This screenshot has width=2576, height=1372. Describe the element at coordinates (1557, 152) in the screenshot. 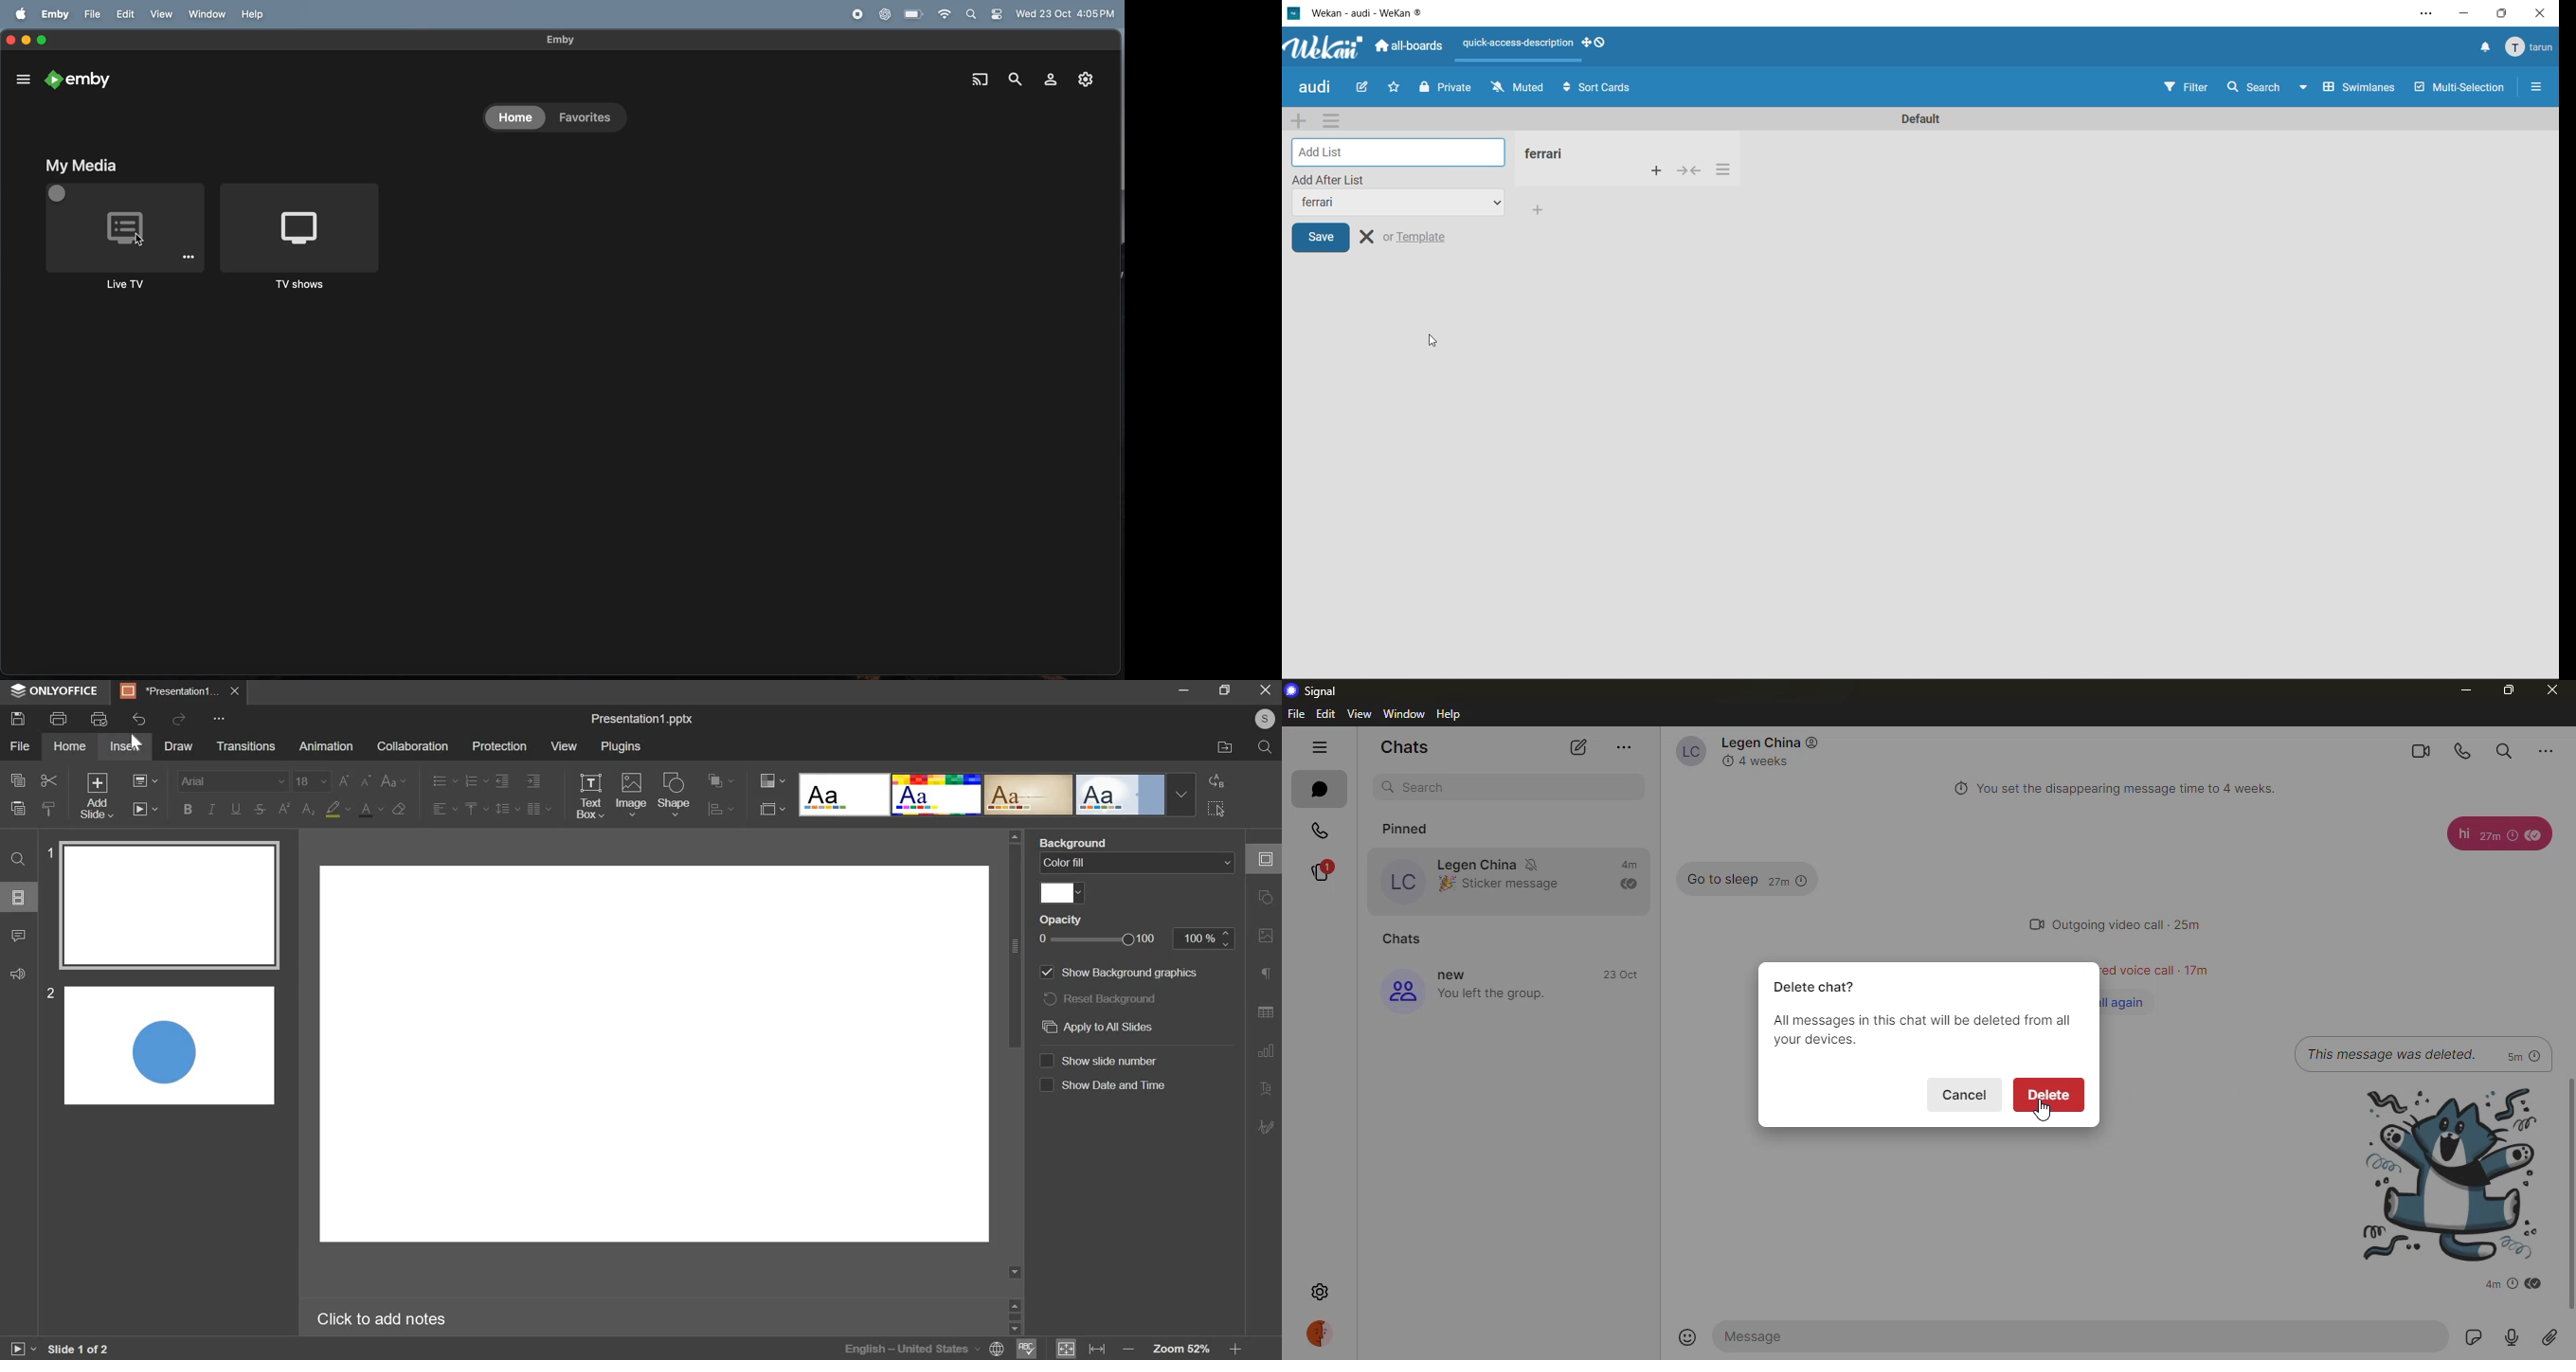

I see `new list title` at that location.